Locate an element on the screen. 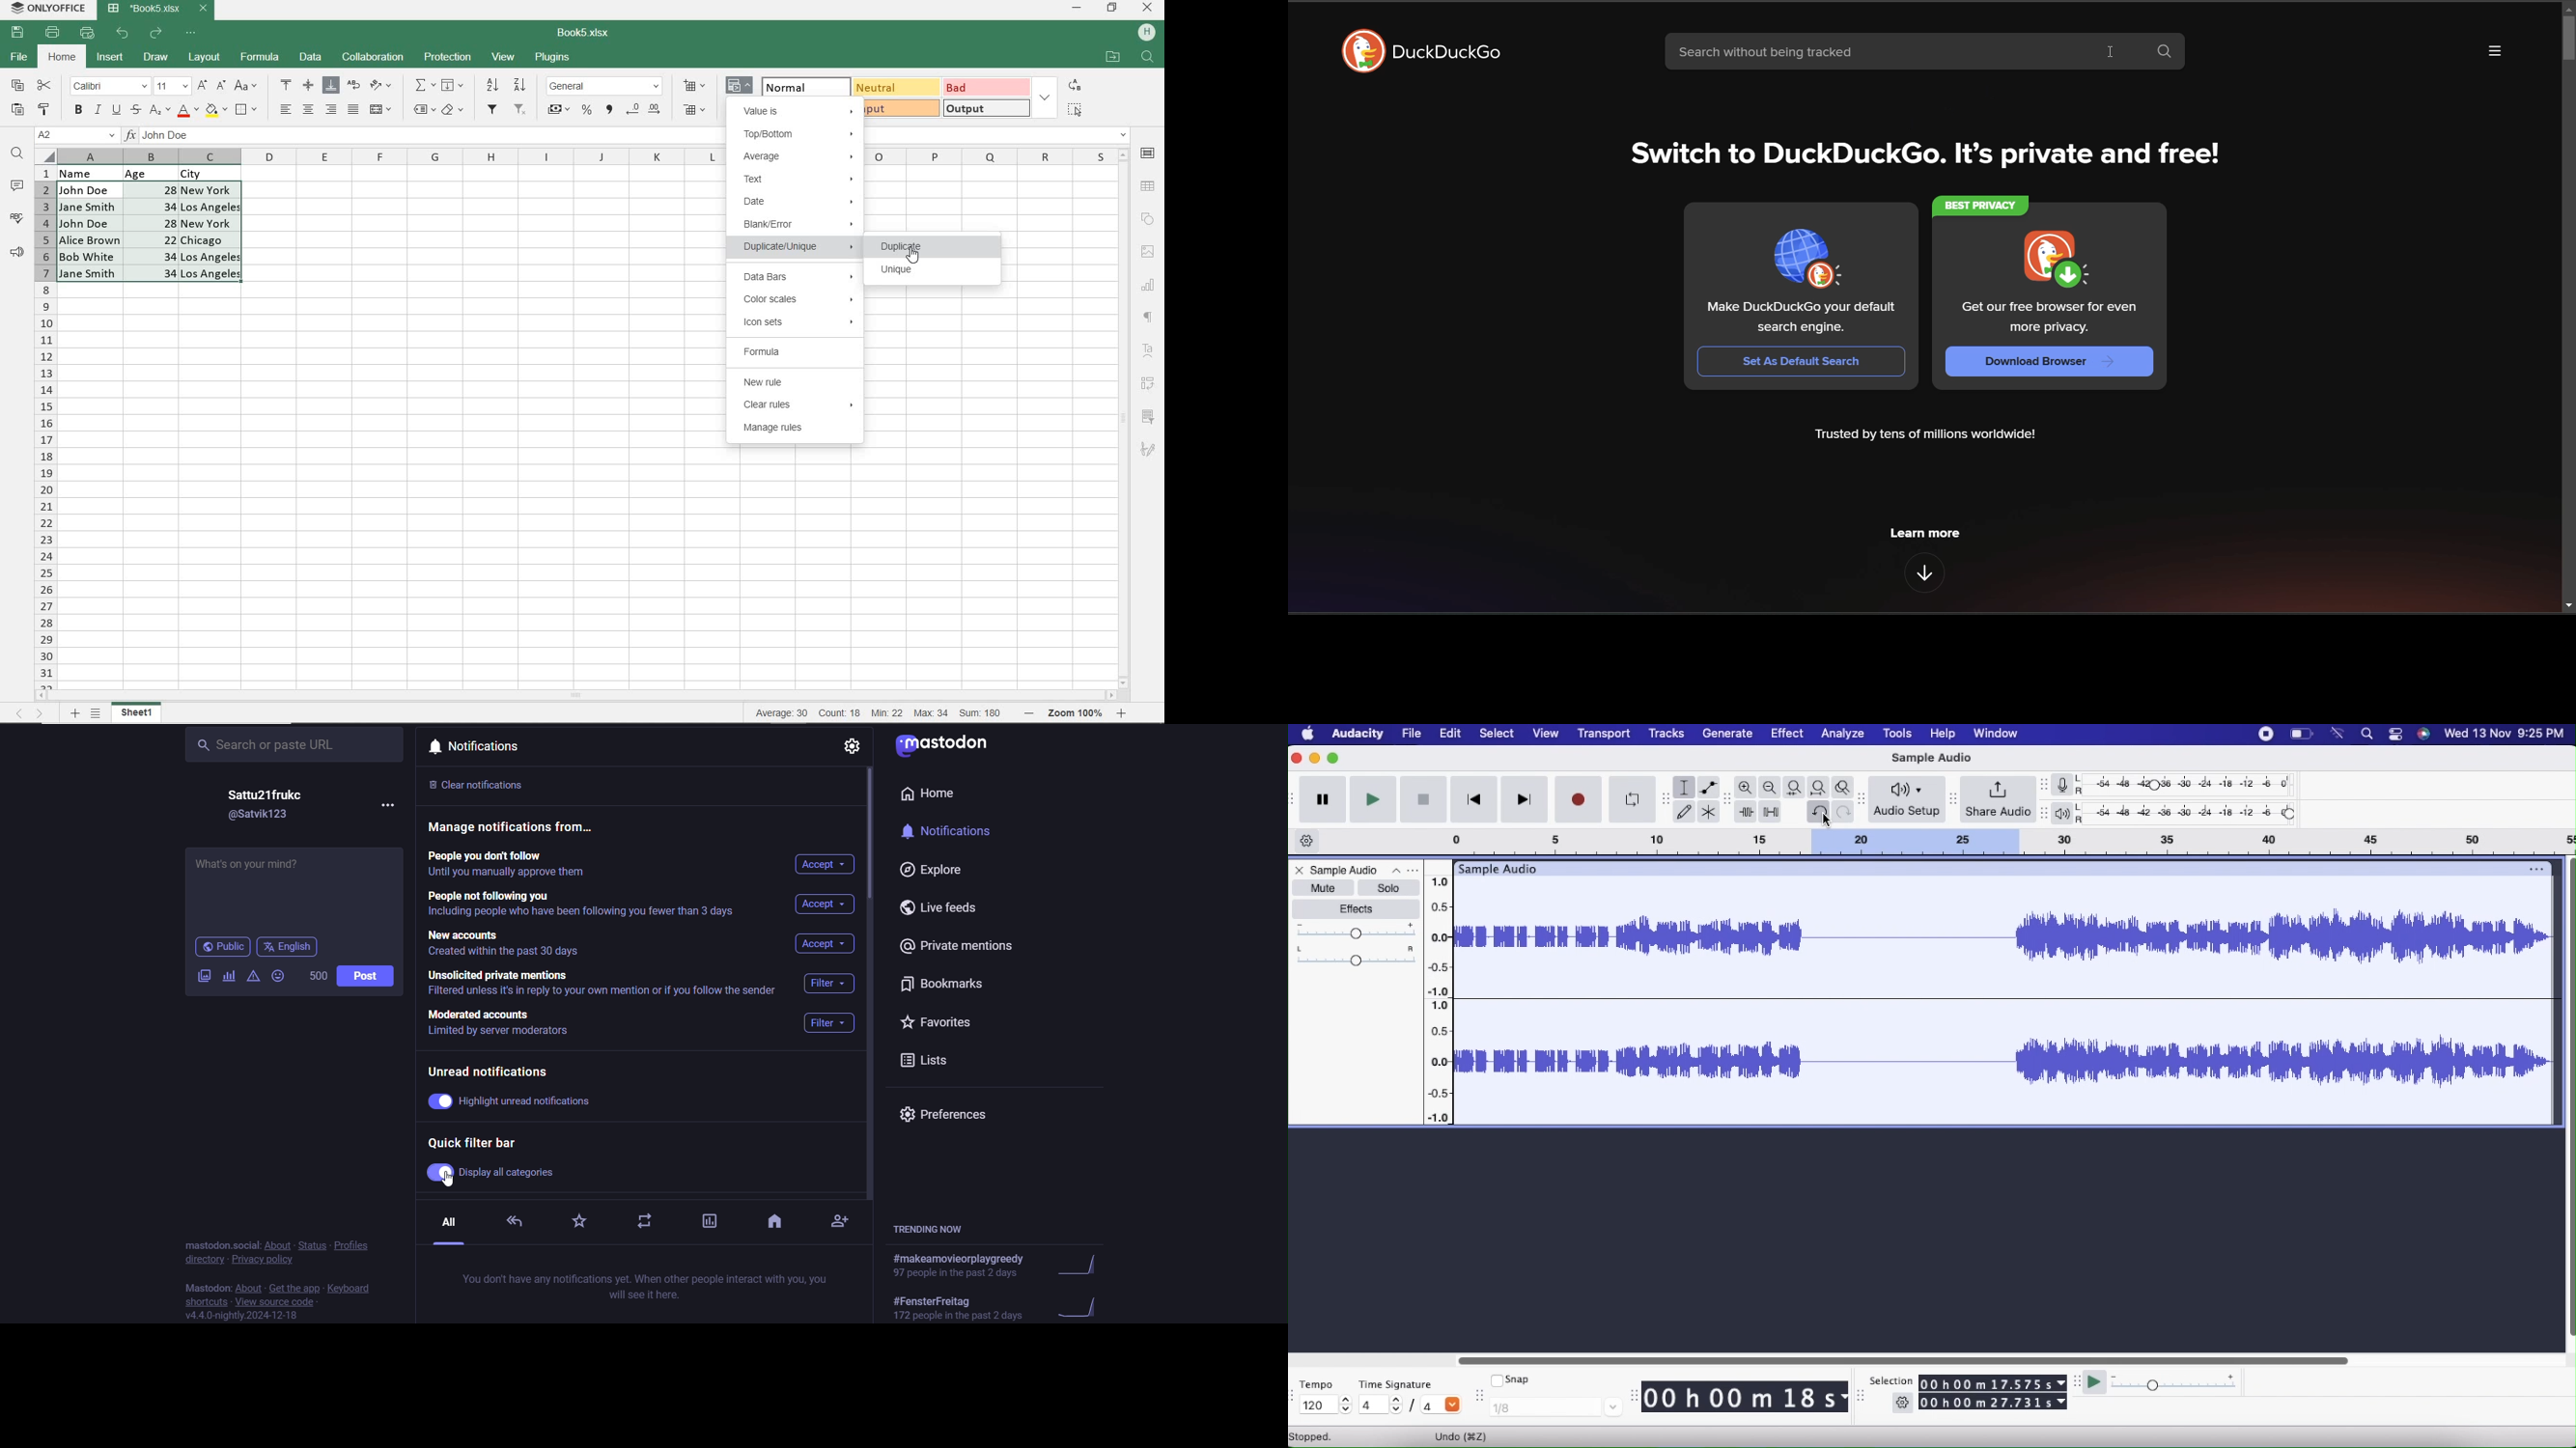 The image size is (2576, 1456). DELETE CELLS is located at coordinates (696, 111).